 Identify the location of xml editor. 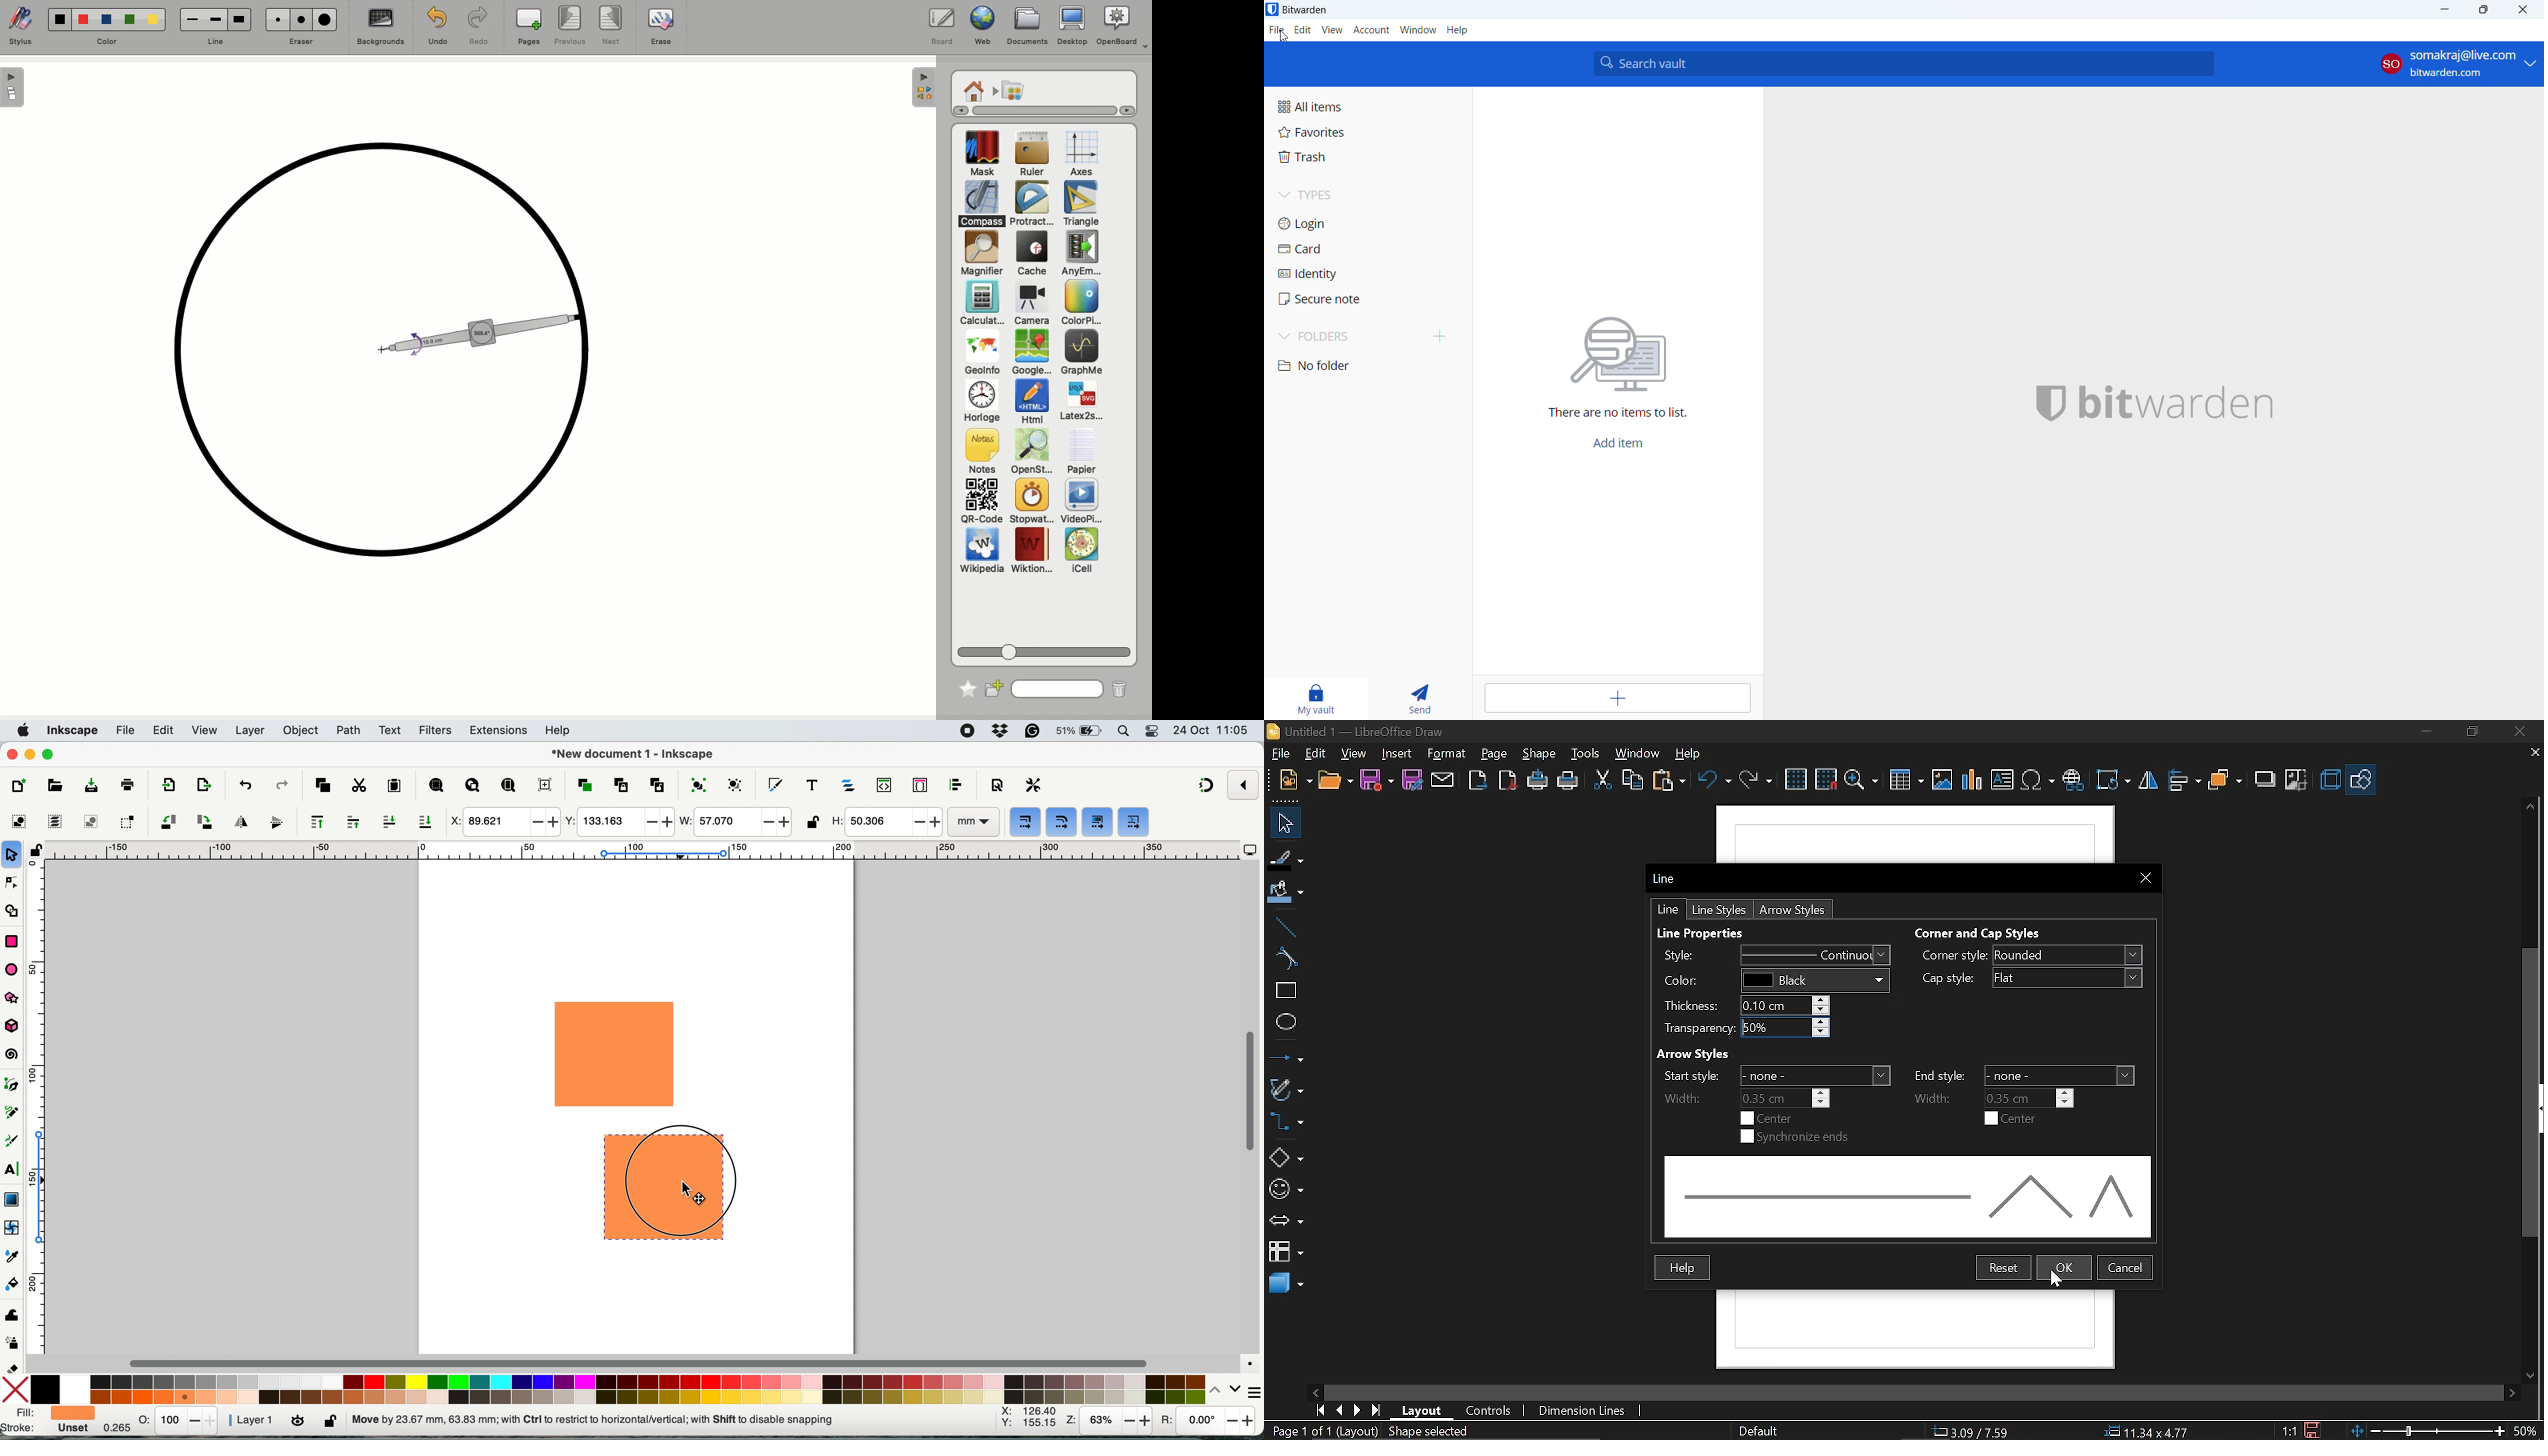
(882, 785).